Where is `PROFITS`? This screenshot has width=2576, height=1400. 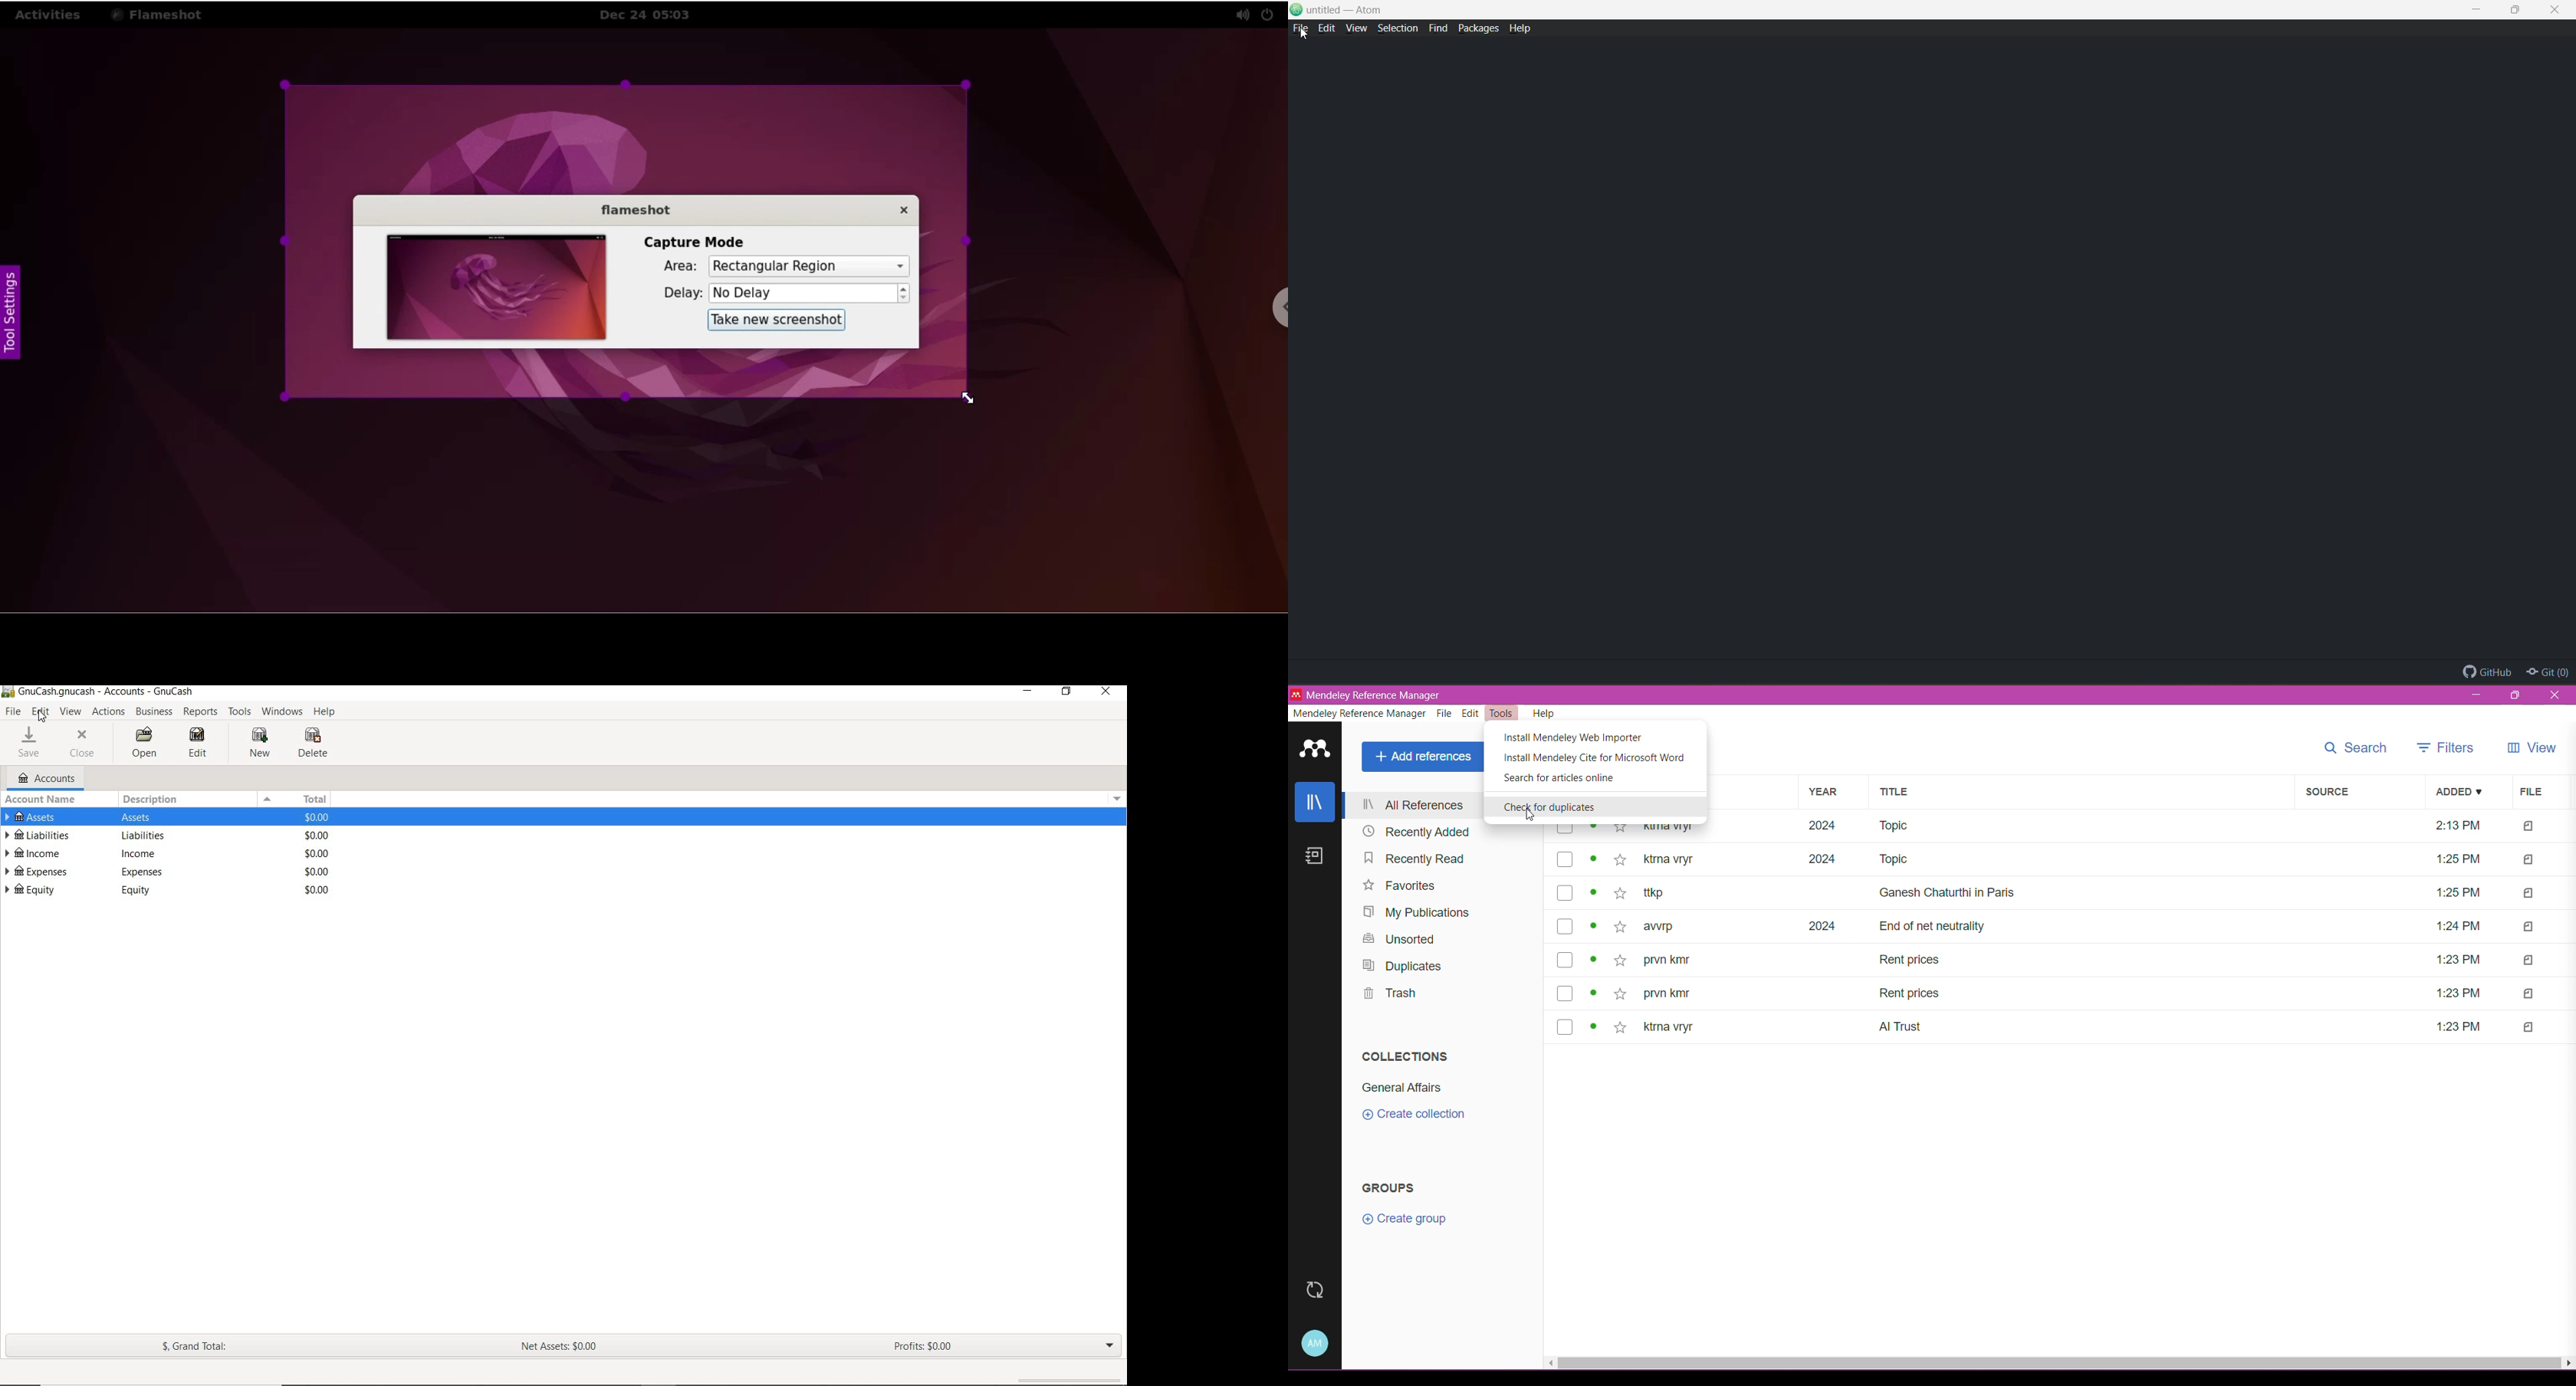
PROFITS is located at coordinates (929, 1348).